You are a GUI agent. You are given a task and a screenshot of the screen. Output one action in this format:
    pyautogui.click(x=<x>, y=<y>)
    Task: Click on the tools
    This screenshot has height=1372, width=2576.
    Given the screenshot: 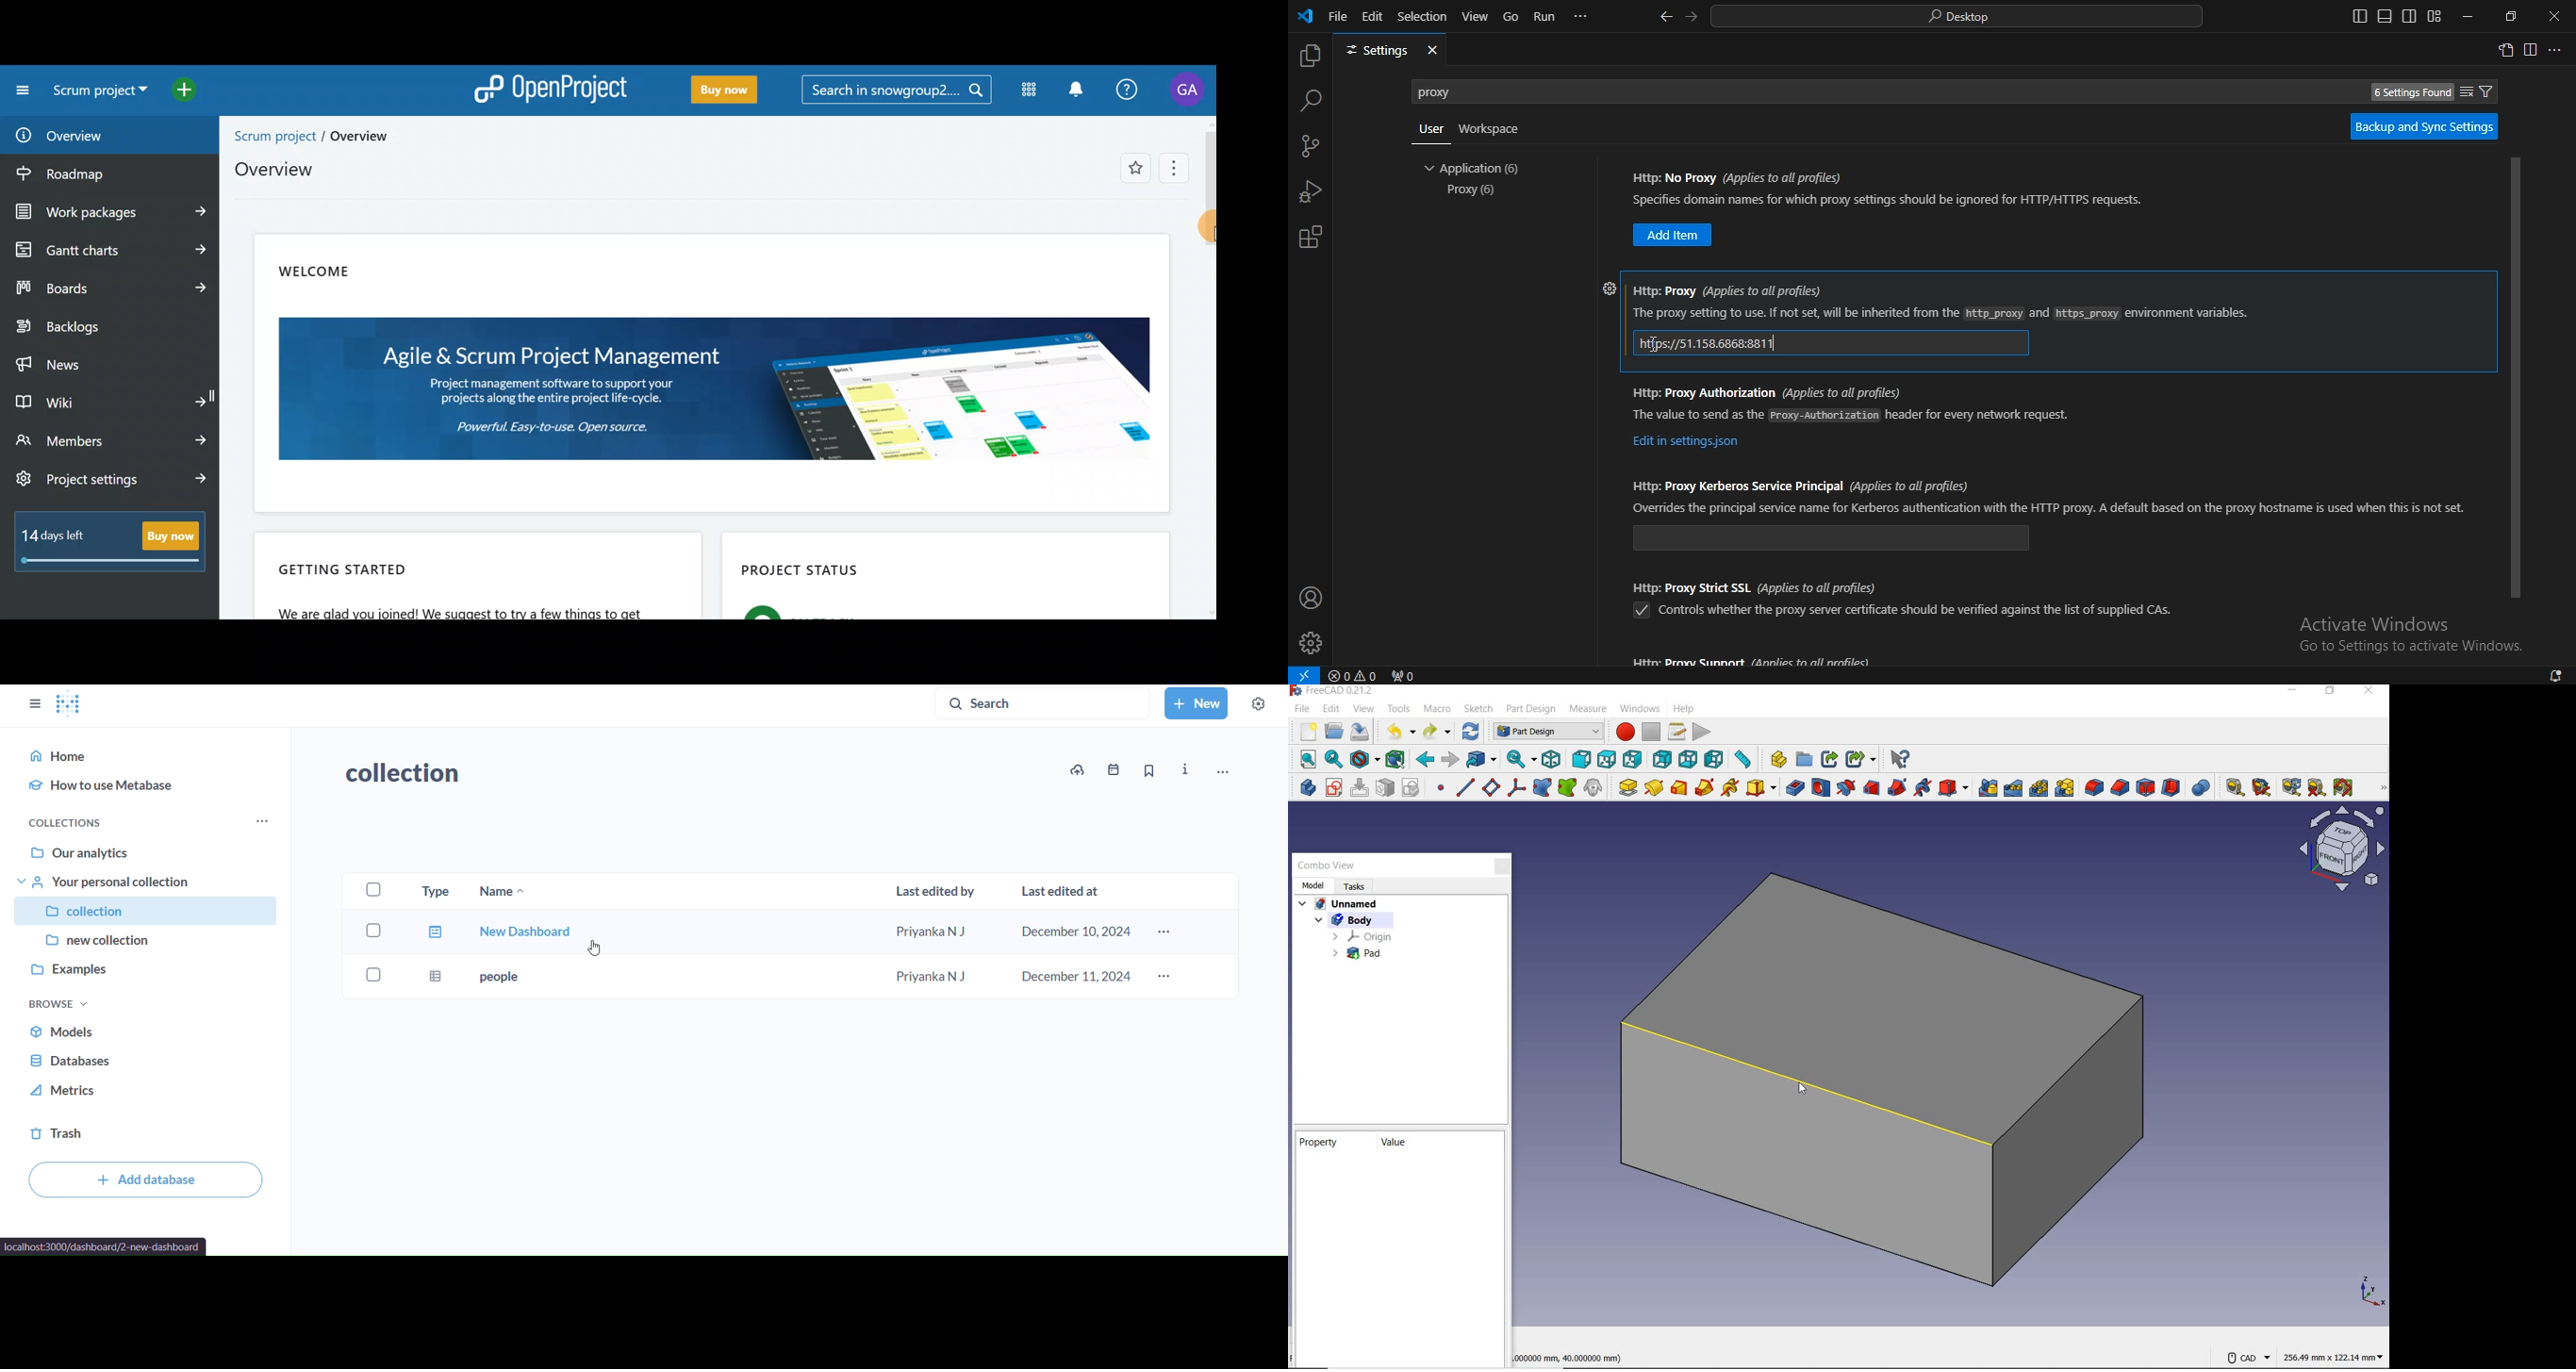 What is the action you would take?
    pyautogui.click(x=1400, y=709)
    